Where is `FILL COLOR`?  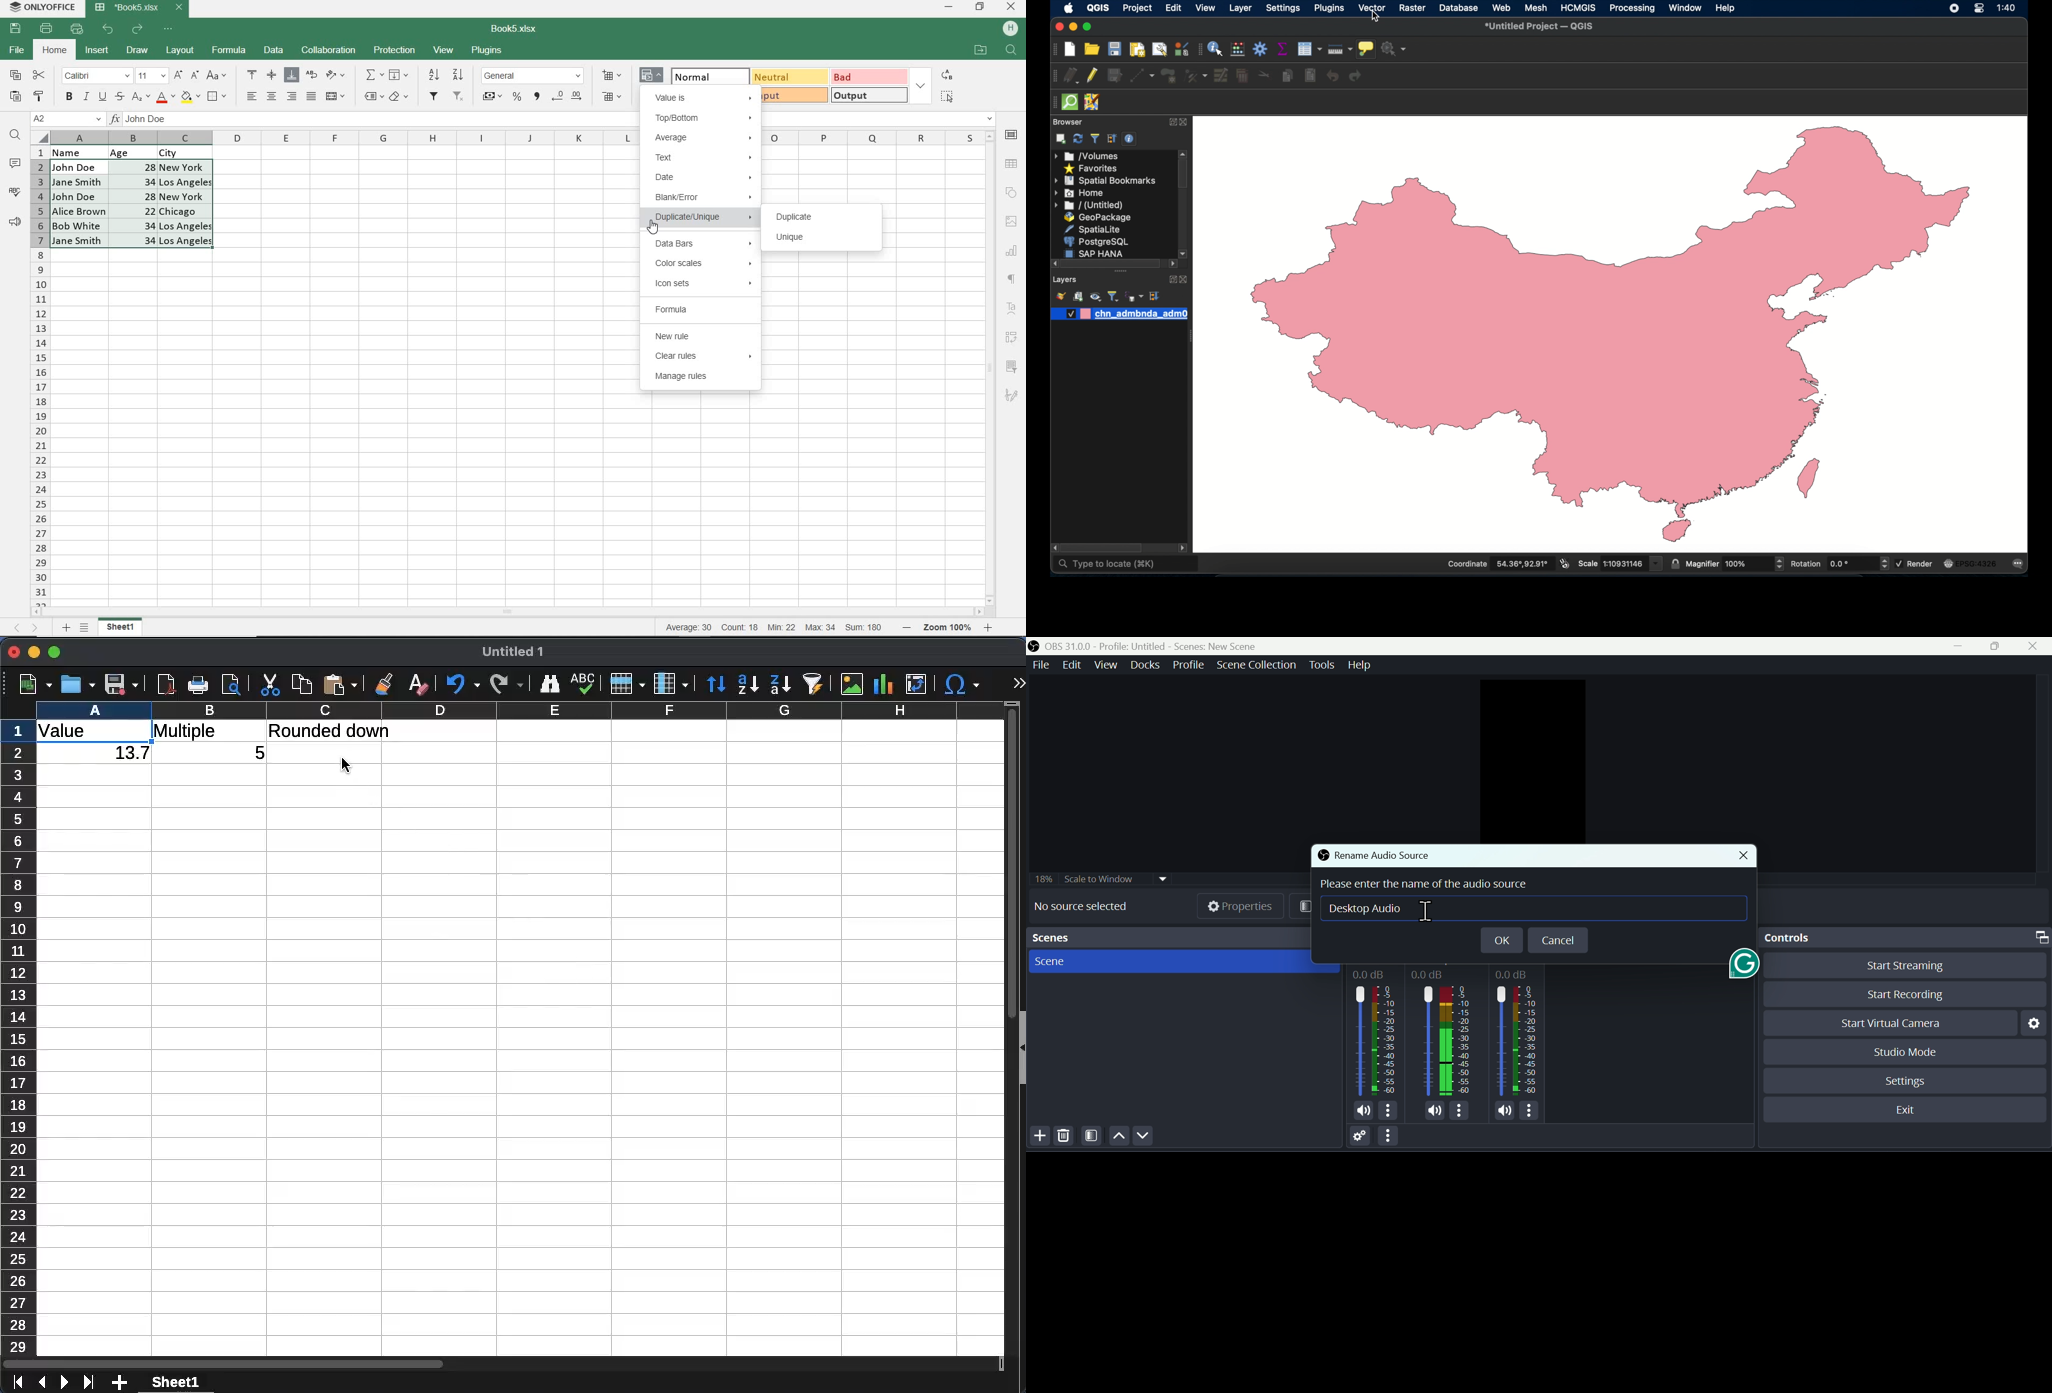
FILL COLOR is located at coordinates (190, 96).